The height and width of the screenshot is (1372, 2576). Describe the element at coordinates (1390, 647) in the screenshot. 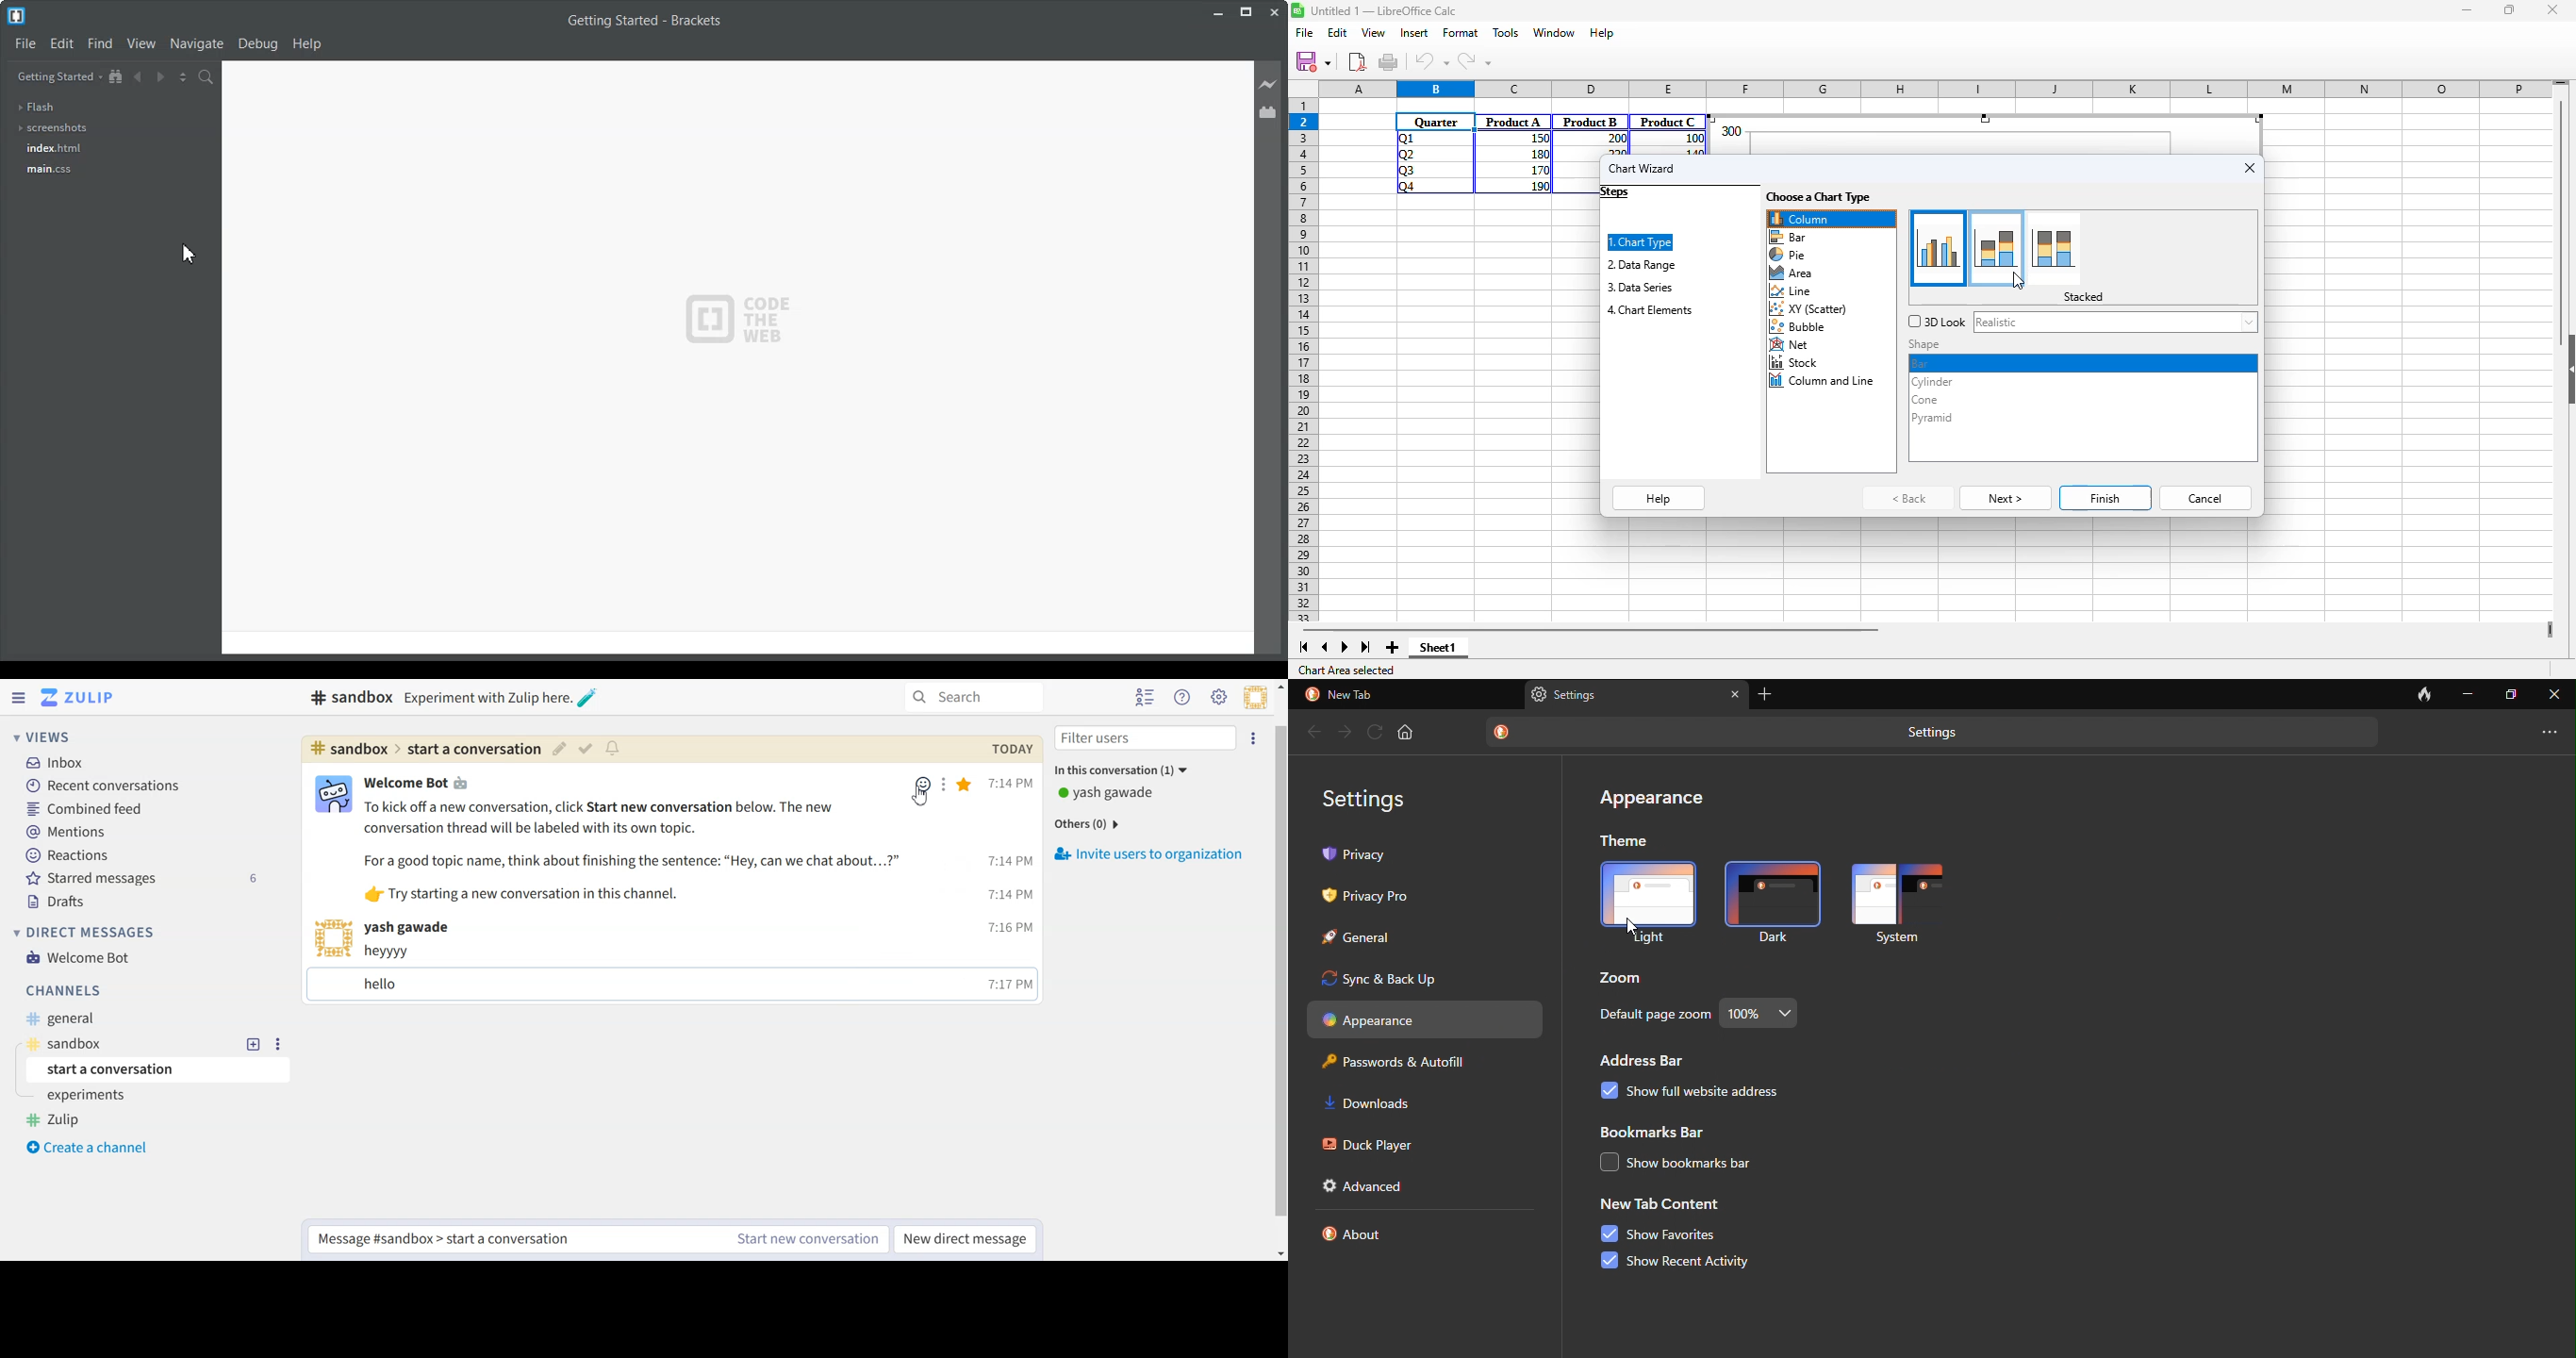

I see `add new sheet` at that location.